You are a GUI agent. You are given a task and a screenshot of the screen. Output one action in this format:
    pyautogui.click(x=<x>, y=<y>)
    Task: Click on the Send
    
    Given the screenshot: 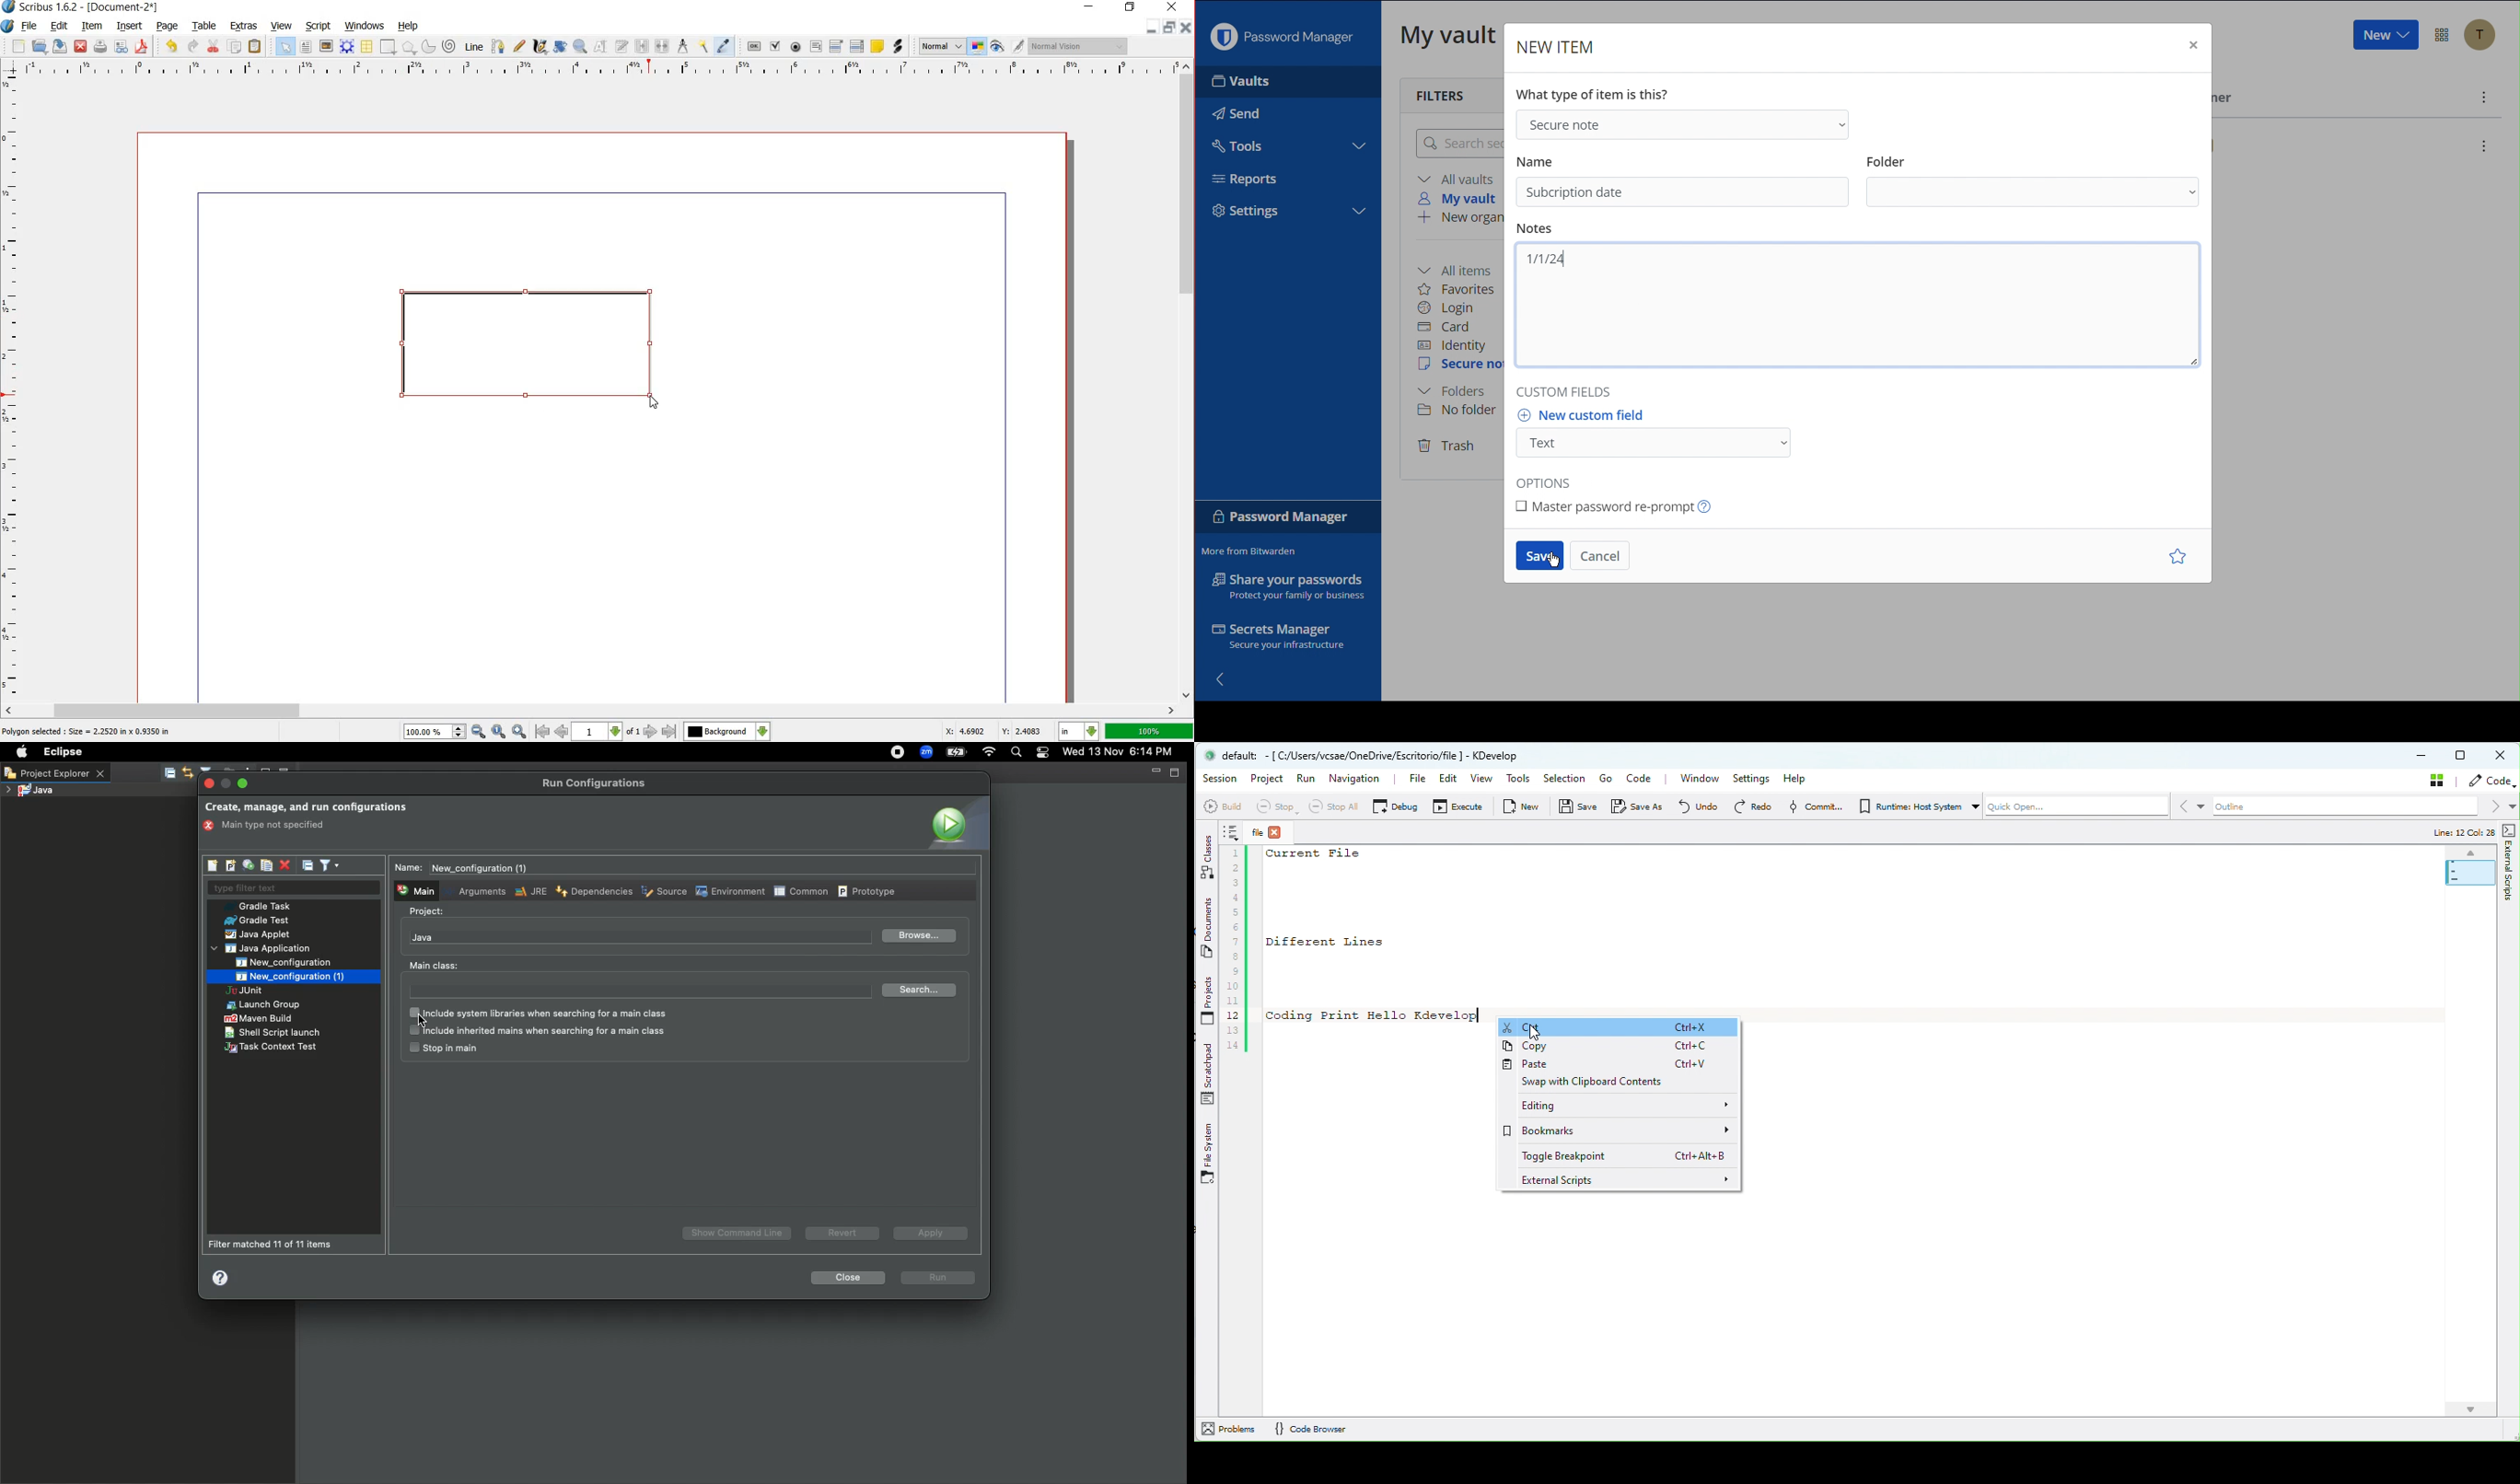 What is the action you would take?
    pyautogui.click(x=1233, y=110)
    